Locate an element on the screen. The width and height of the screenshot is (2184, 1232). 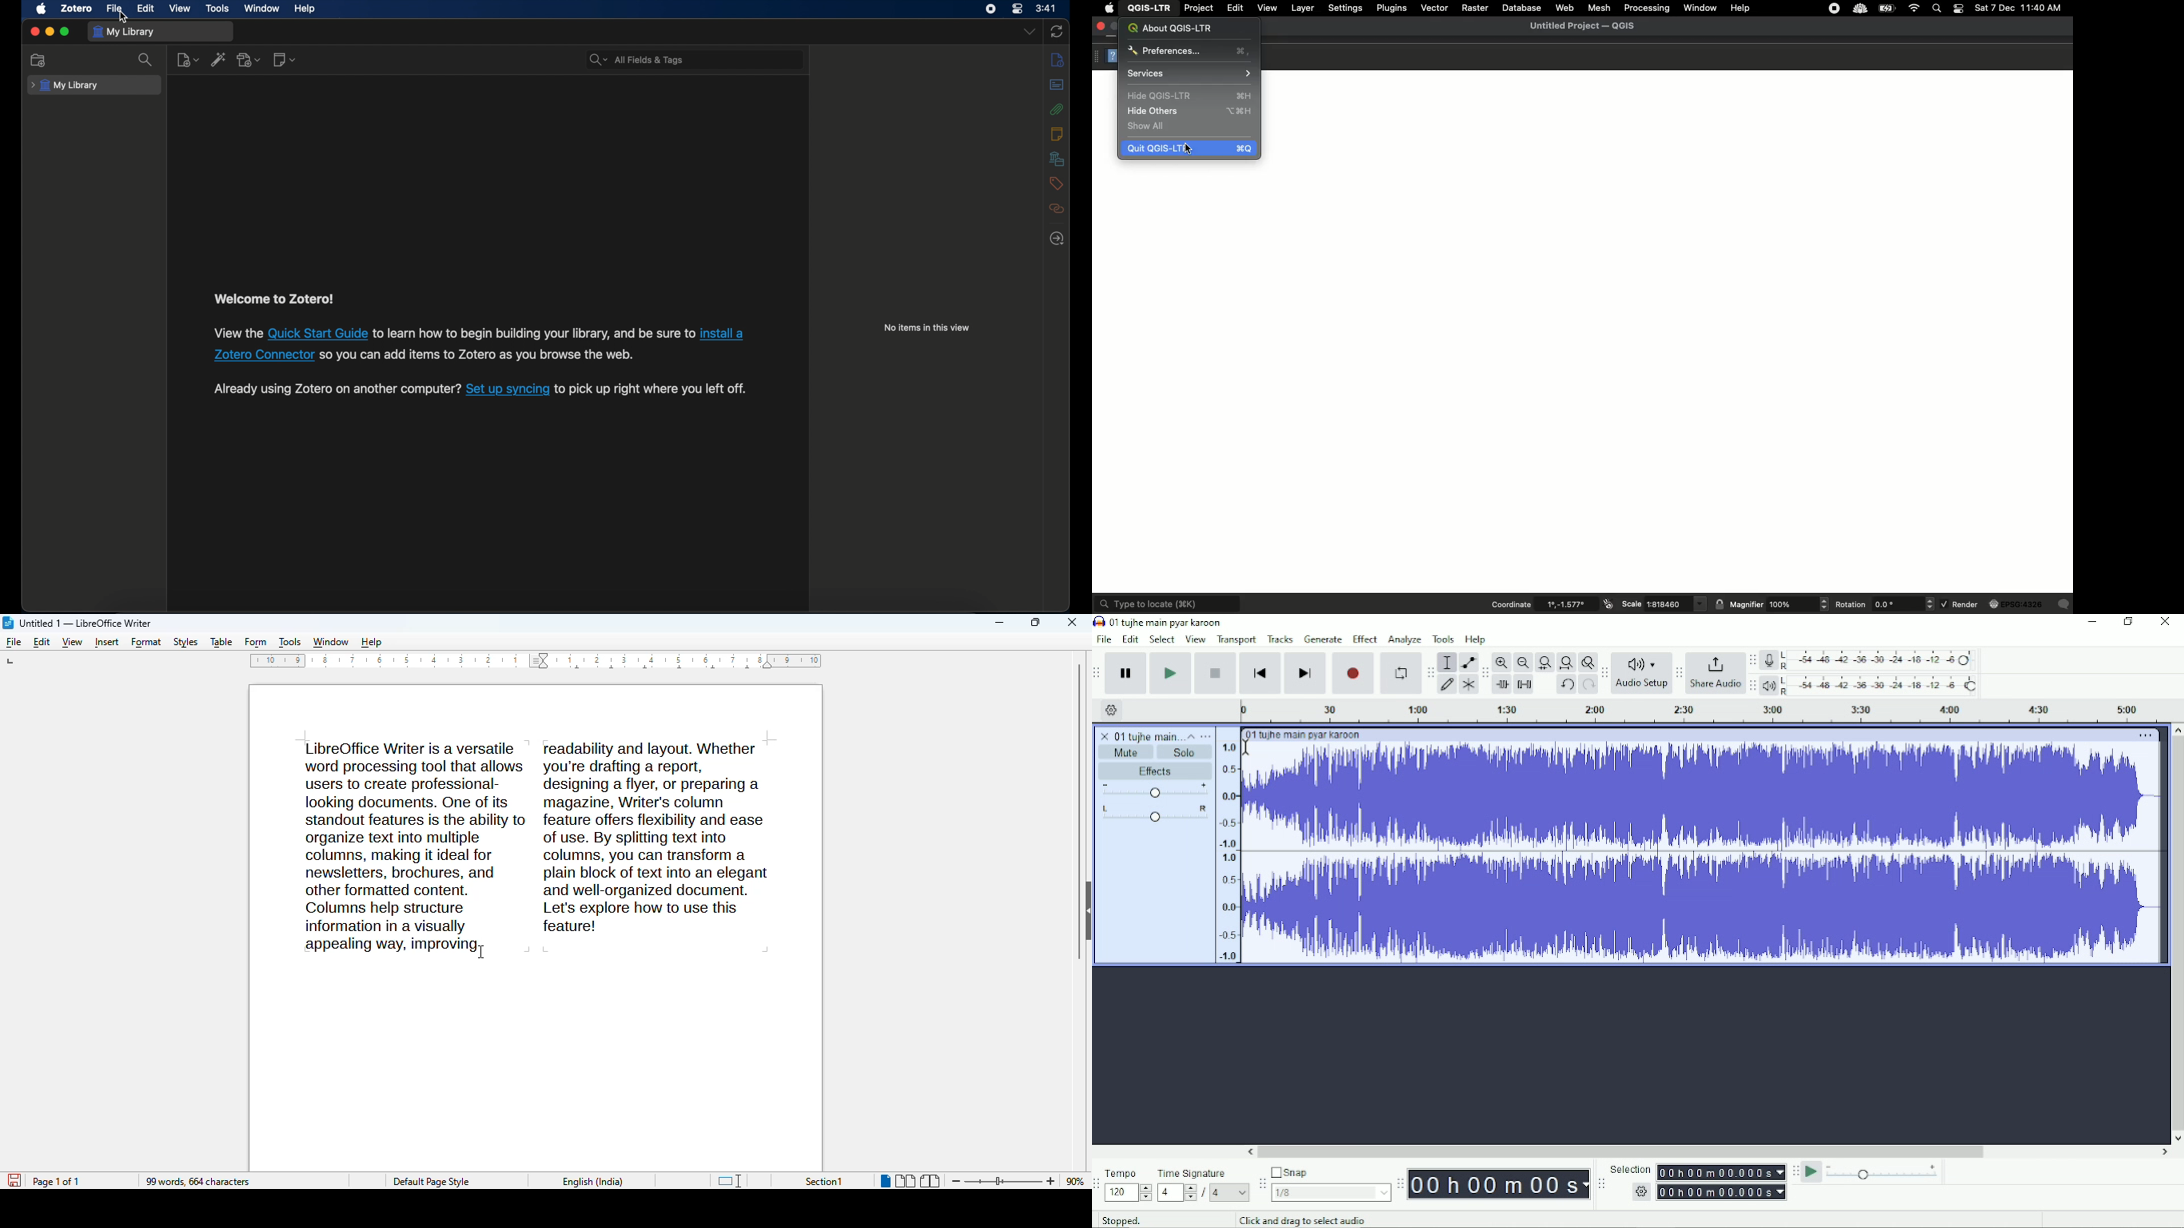
Audacity playback meter toolbar is located at coordinates (1752, 687).